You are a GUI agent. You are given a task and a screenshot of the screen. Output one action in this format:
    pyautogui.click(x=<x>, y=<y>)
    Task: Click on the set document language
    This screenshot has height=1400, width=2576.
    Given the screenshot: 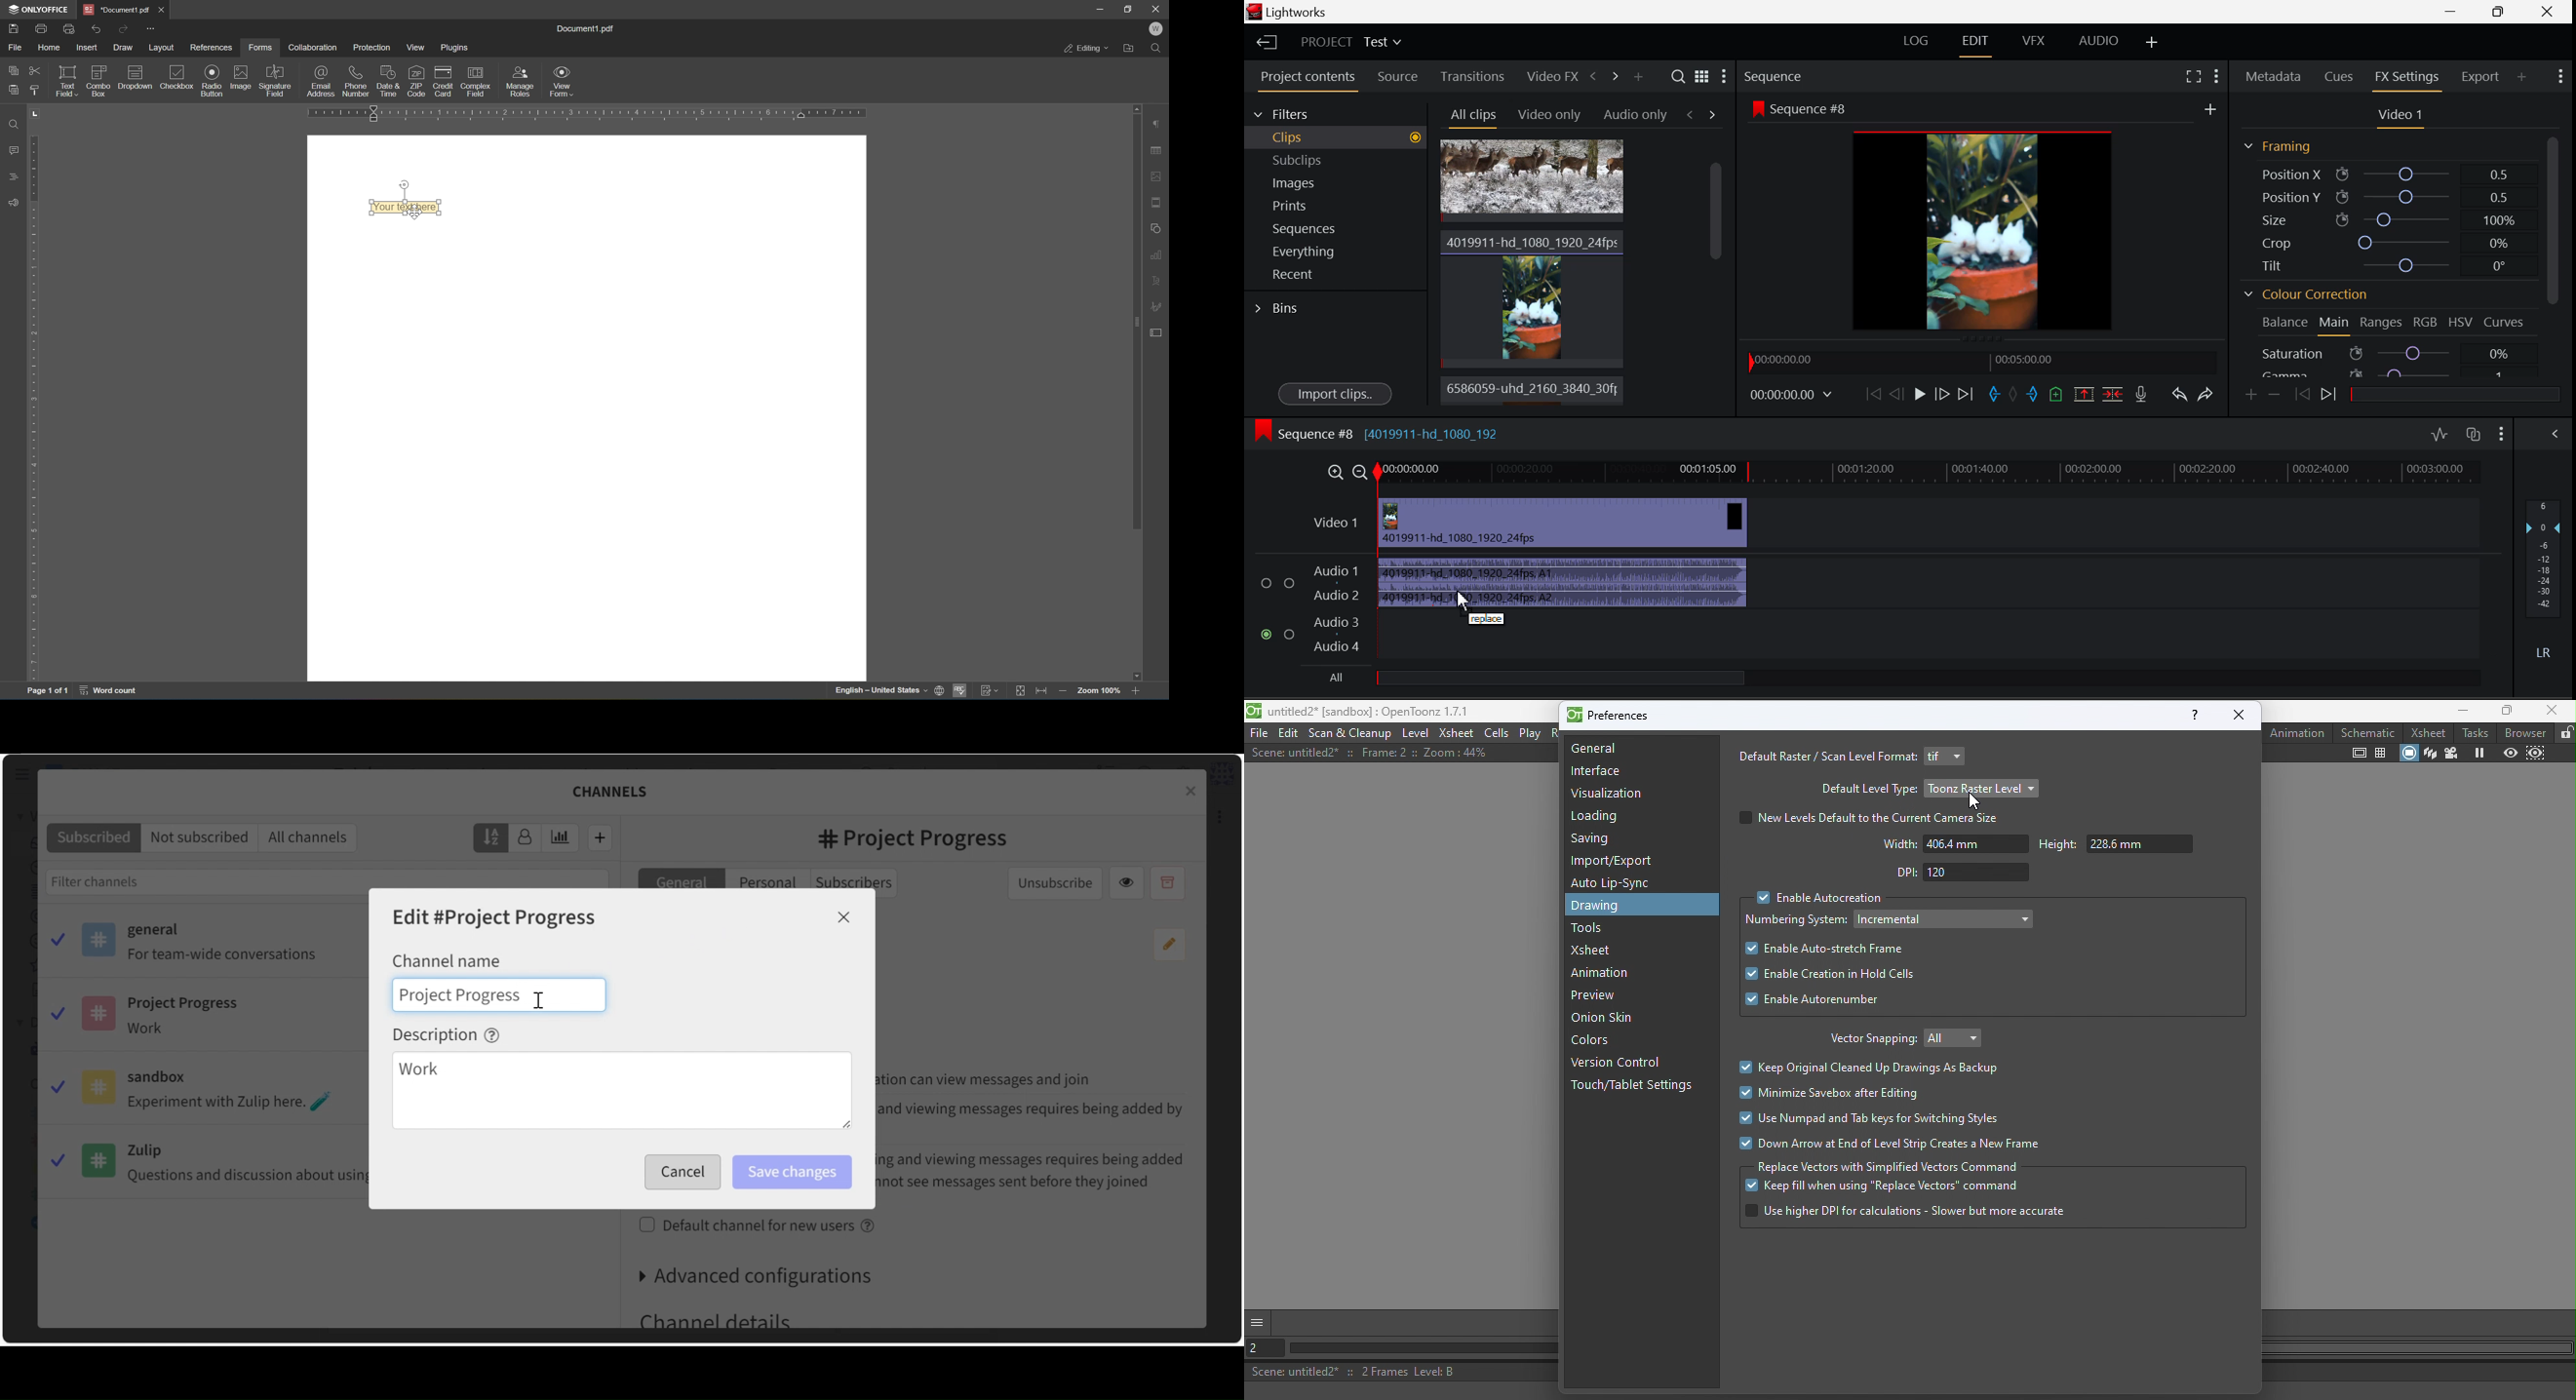 What is the action you would take?
    pyautogui.click(x=889, y=692)
    